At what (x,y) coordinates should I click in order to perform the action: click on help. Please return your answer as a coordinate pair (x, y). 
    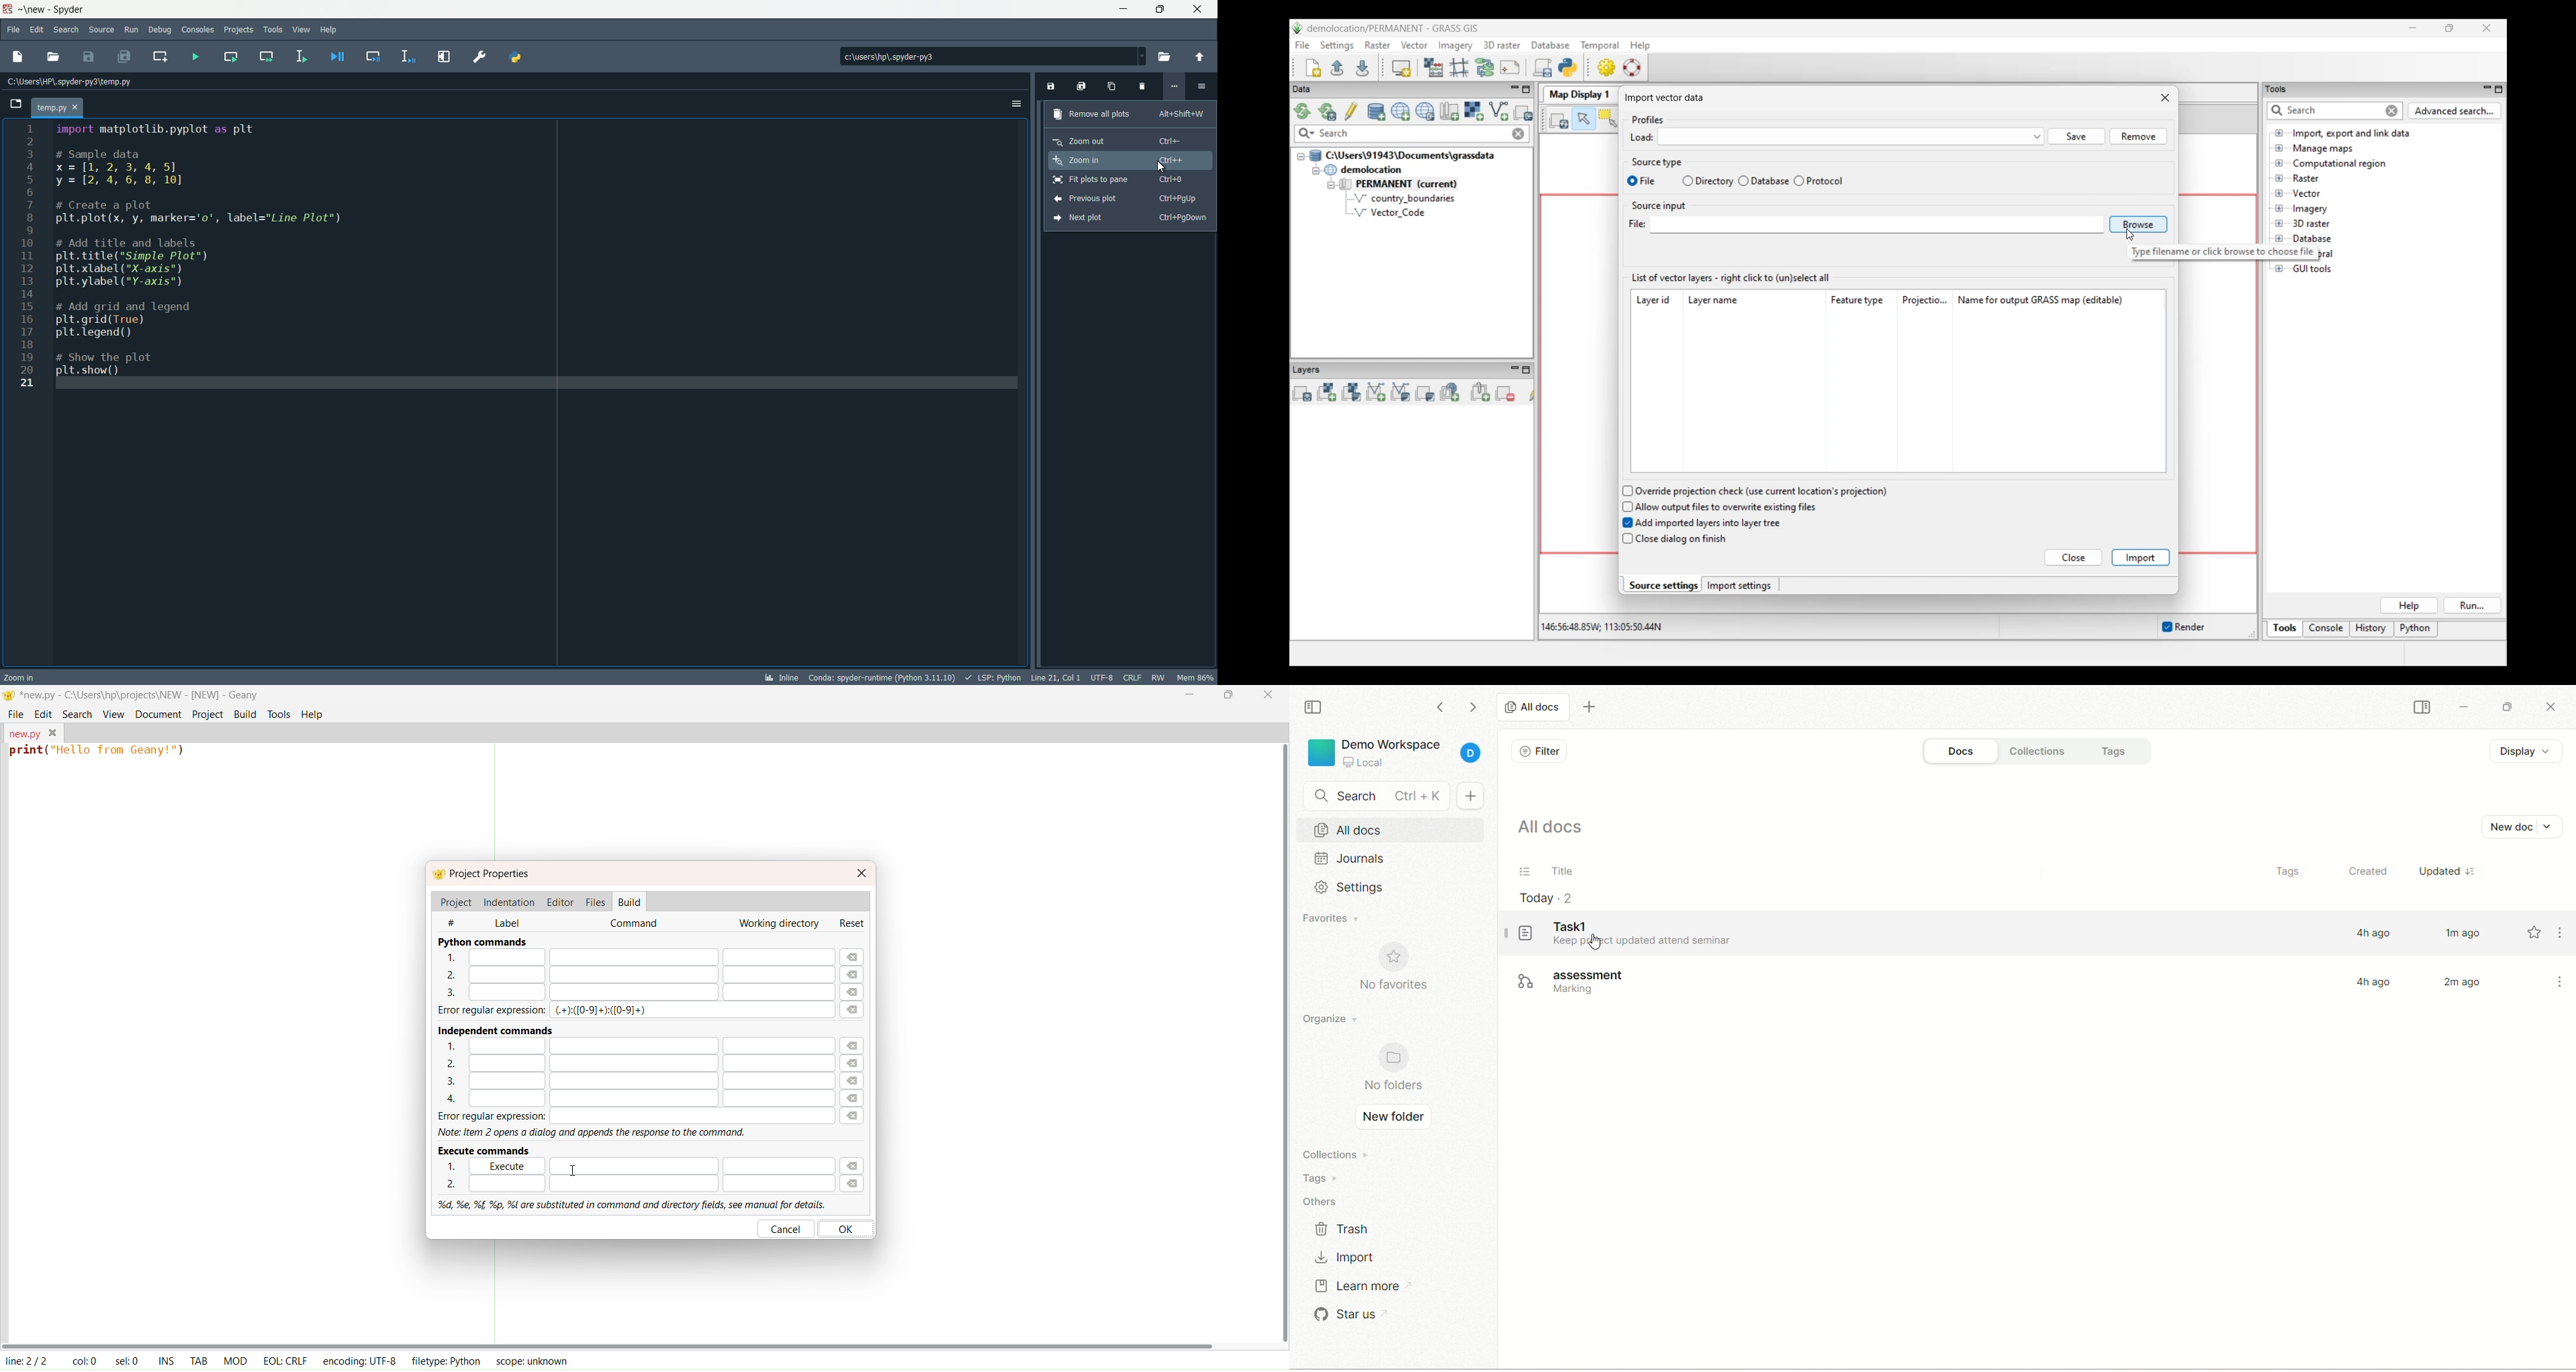
    Looking at the image, I should click on (313, 715).